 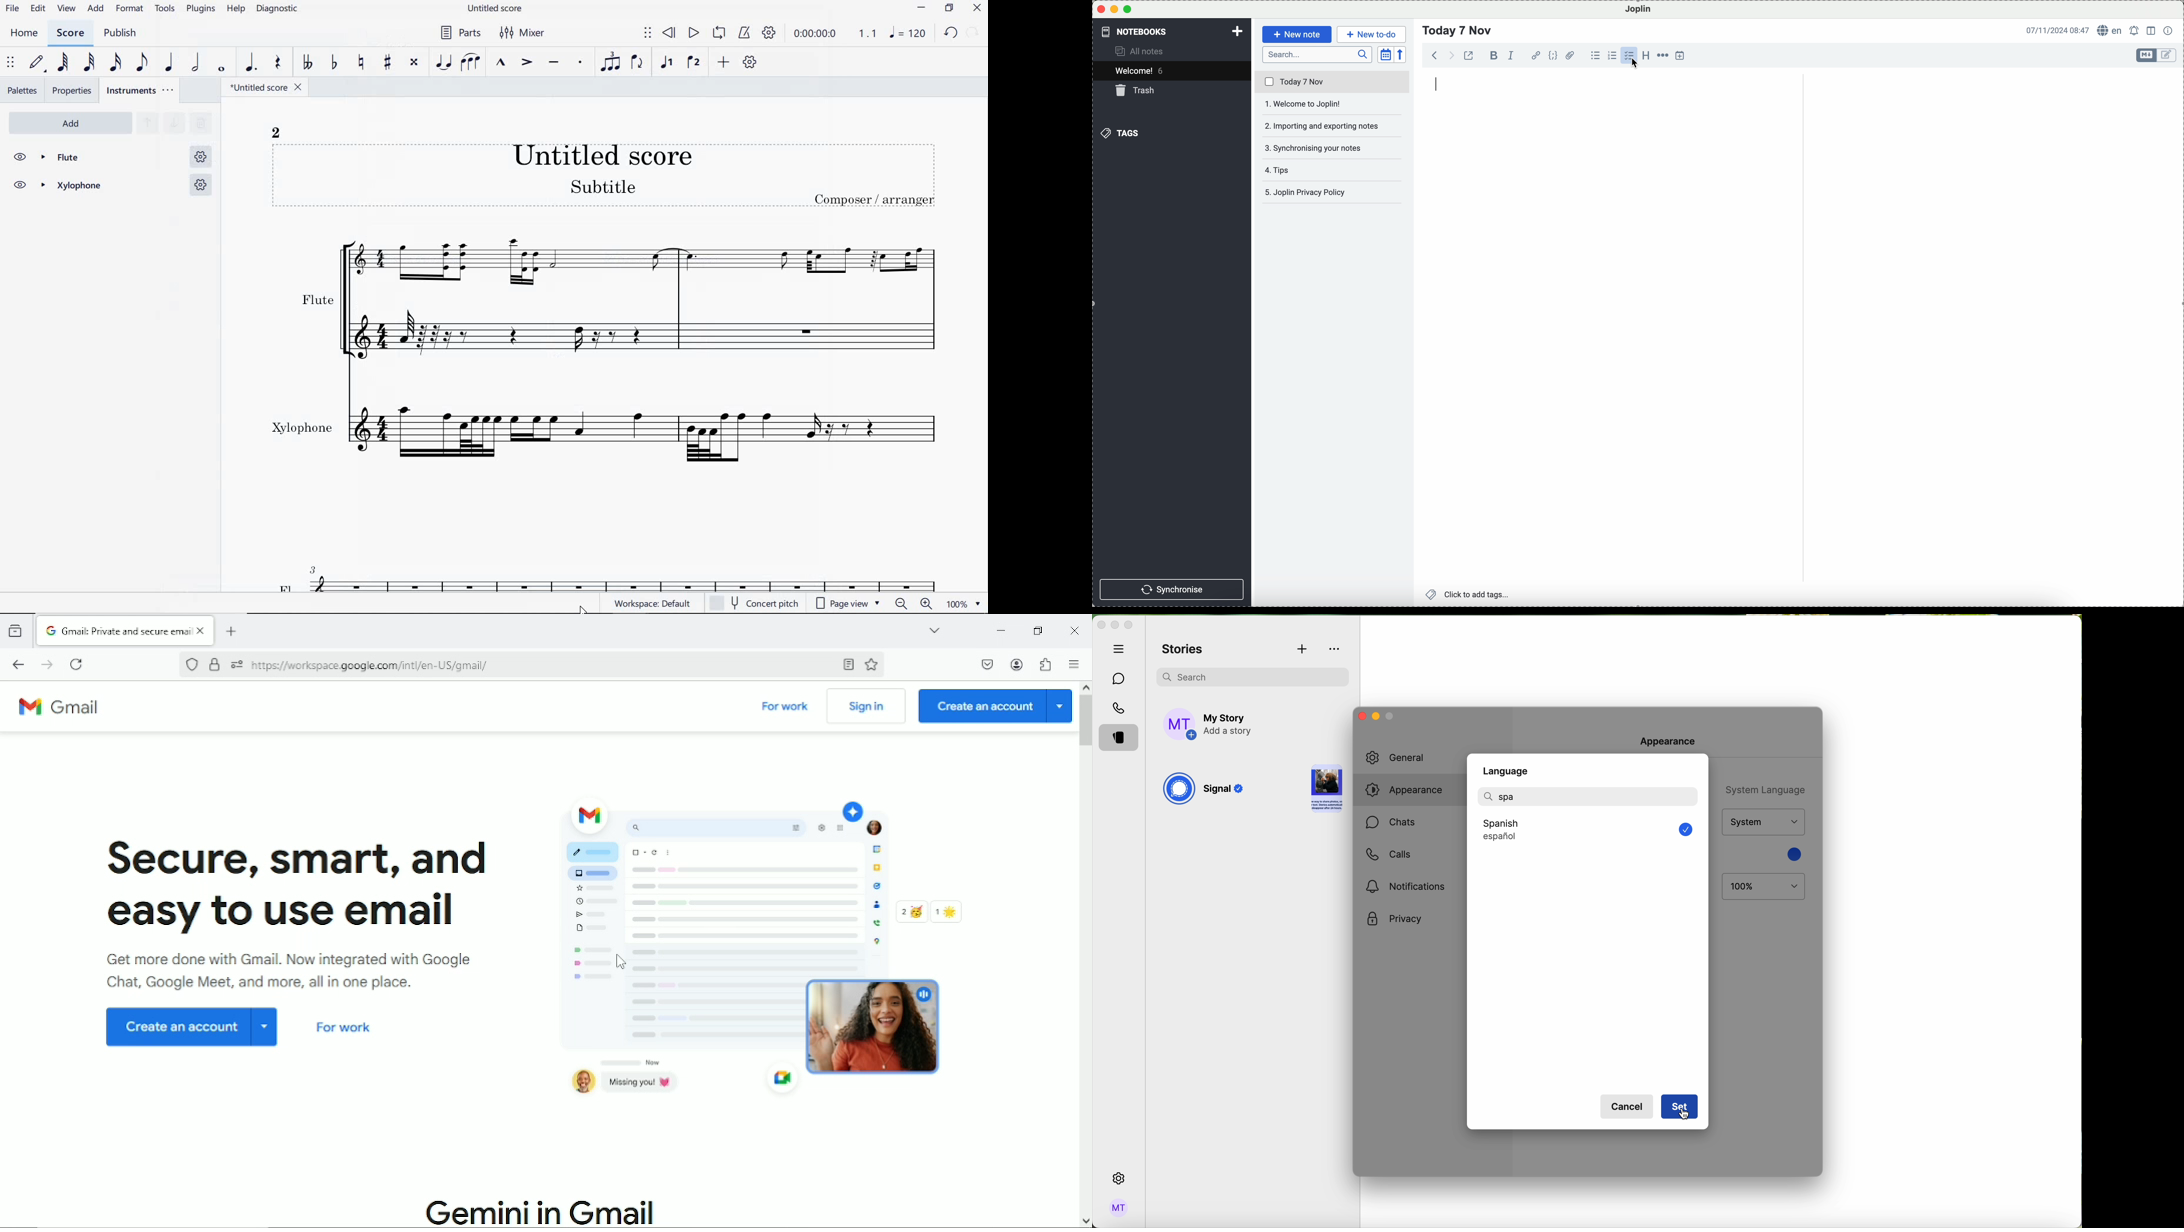 What do you see at coordinates (1375, 718) in the screenshot?
I see `minimize` at bounding box center [1375, 718].